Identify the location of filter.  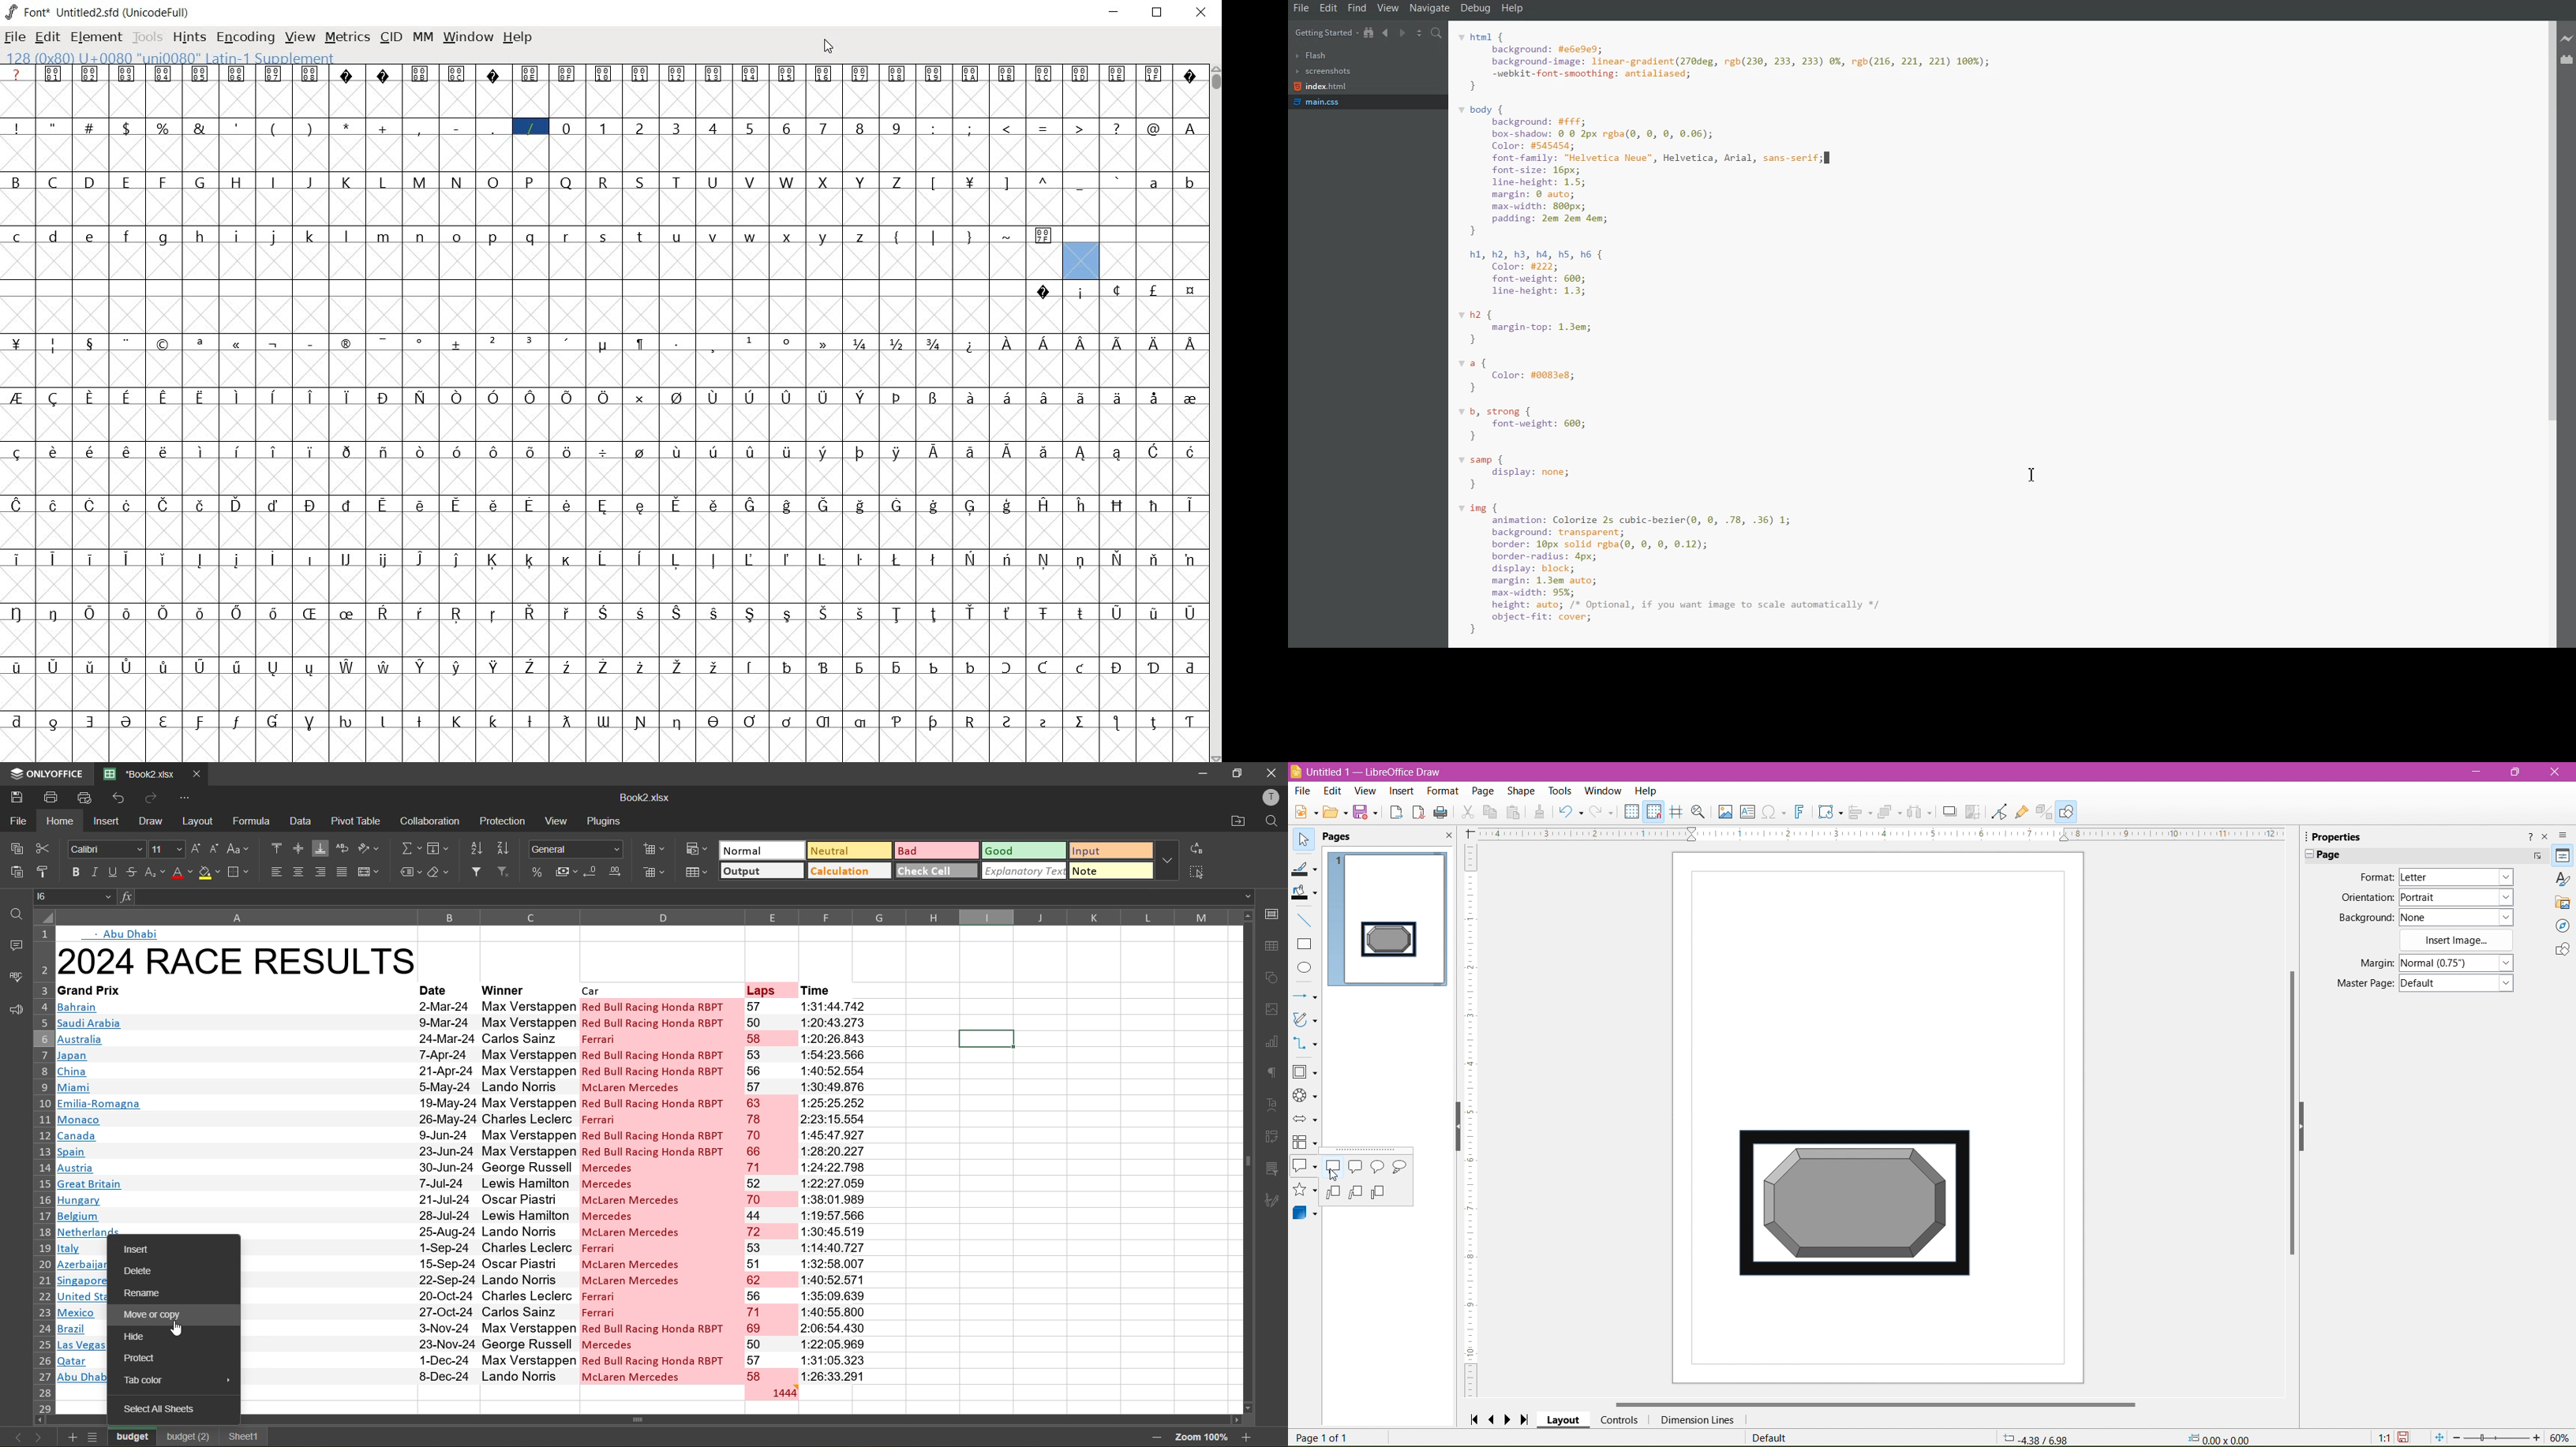
(480, 873).